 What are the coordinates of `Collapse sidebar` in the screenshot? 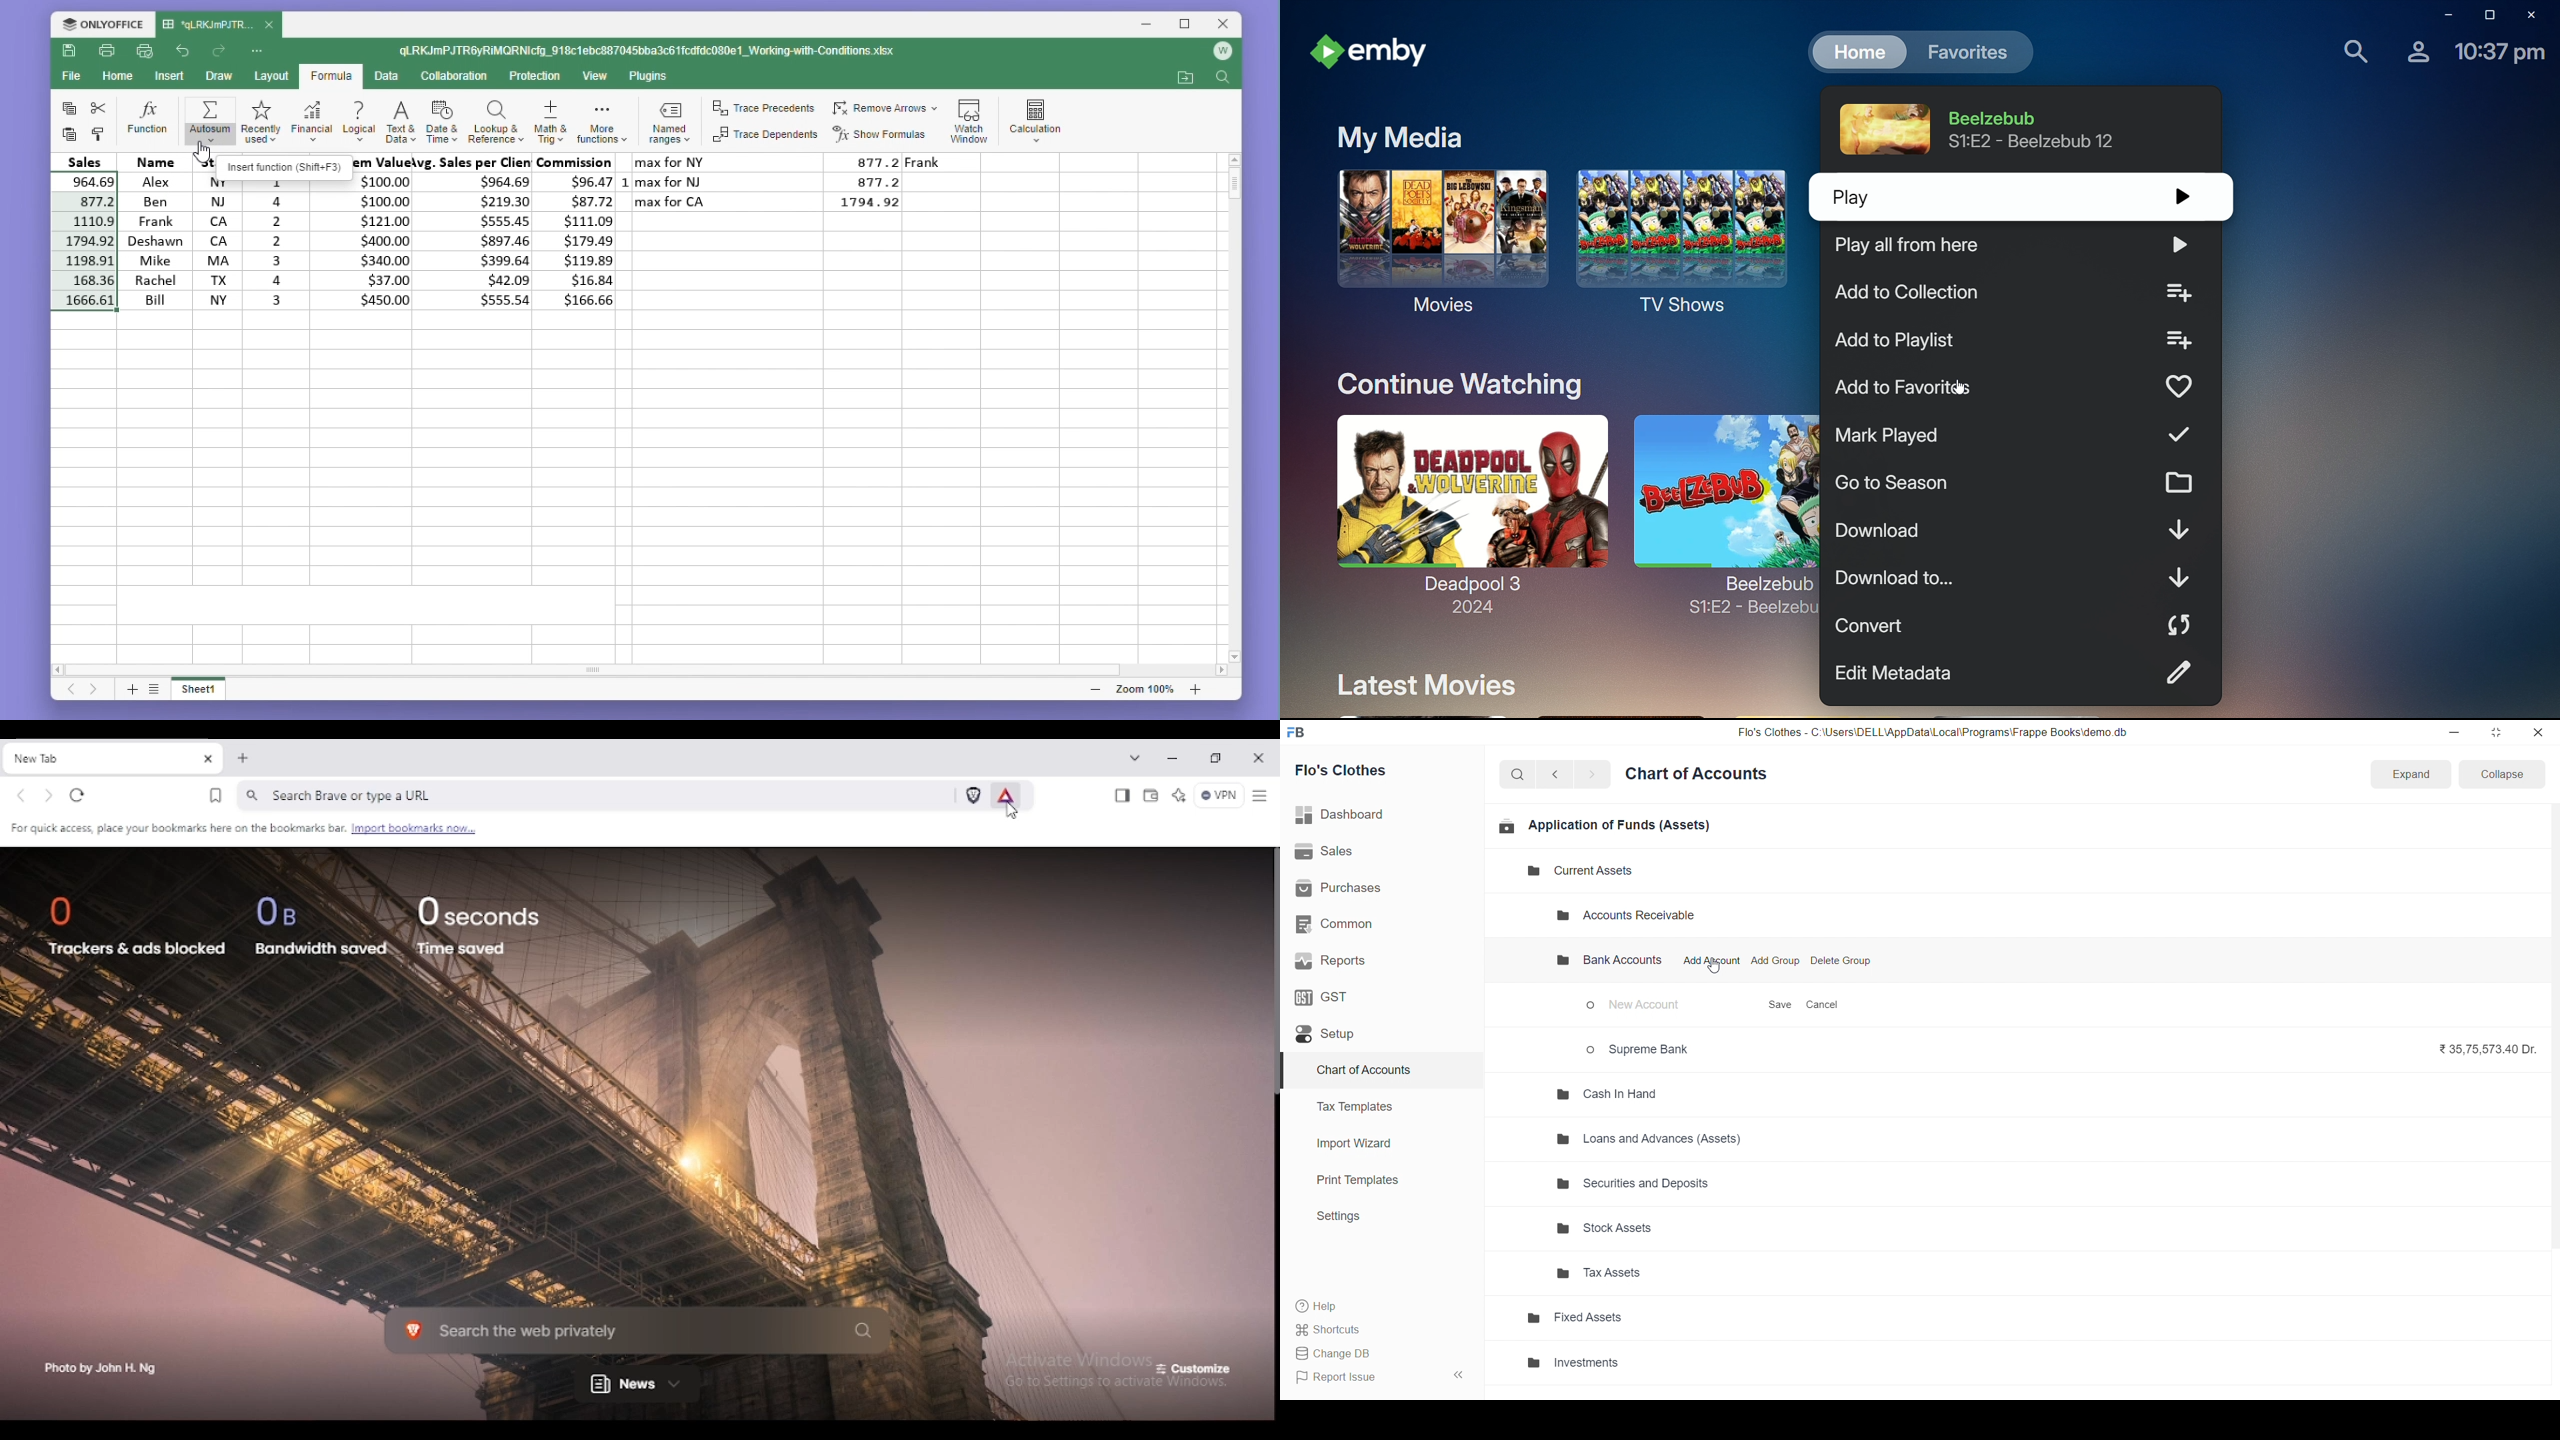 It's located at (1460, 1377).